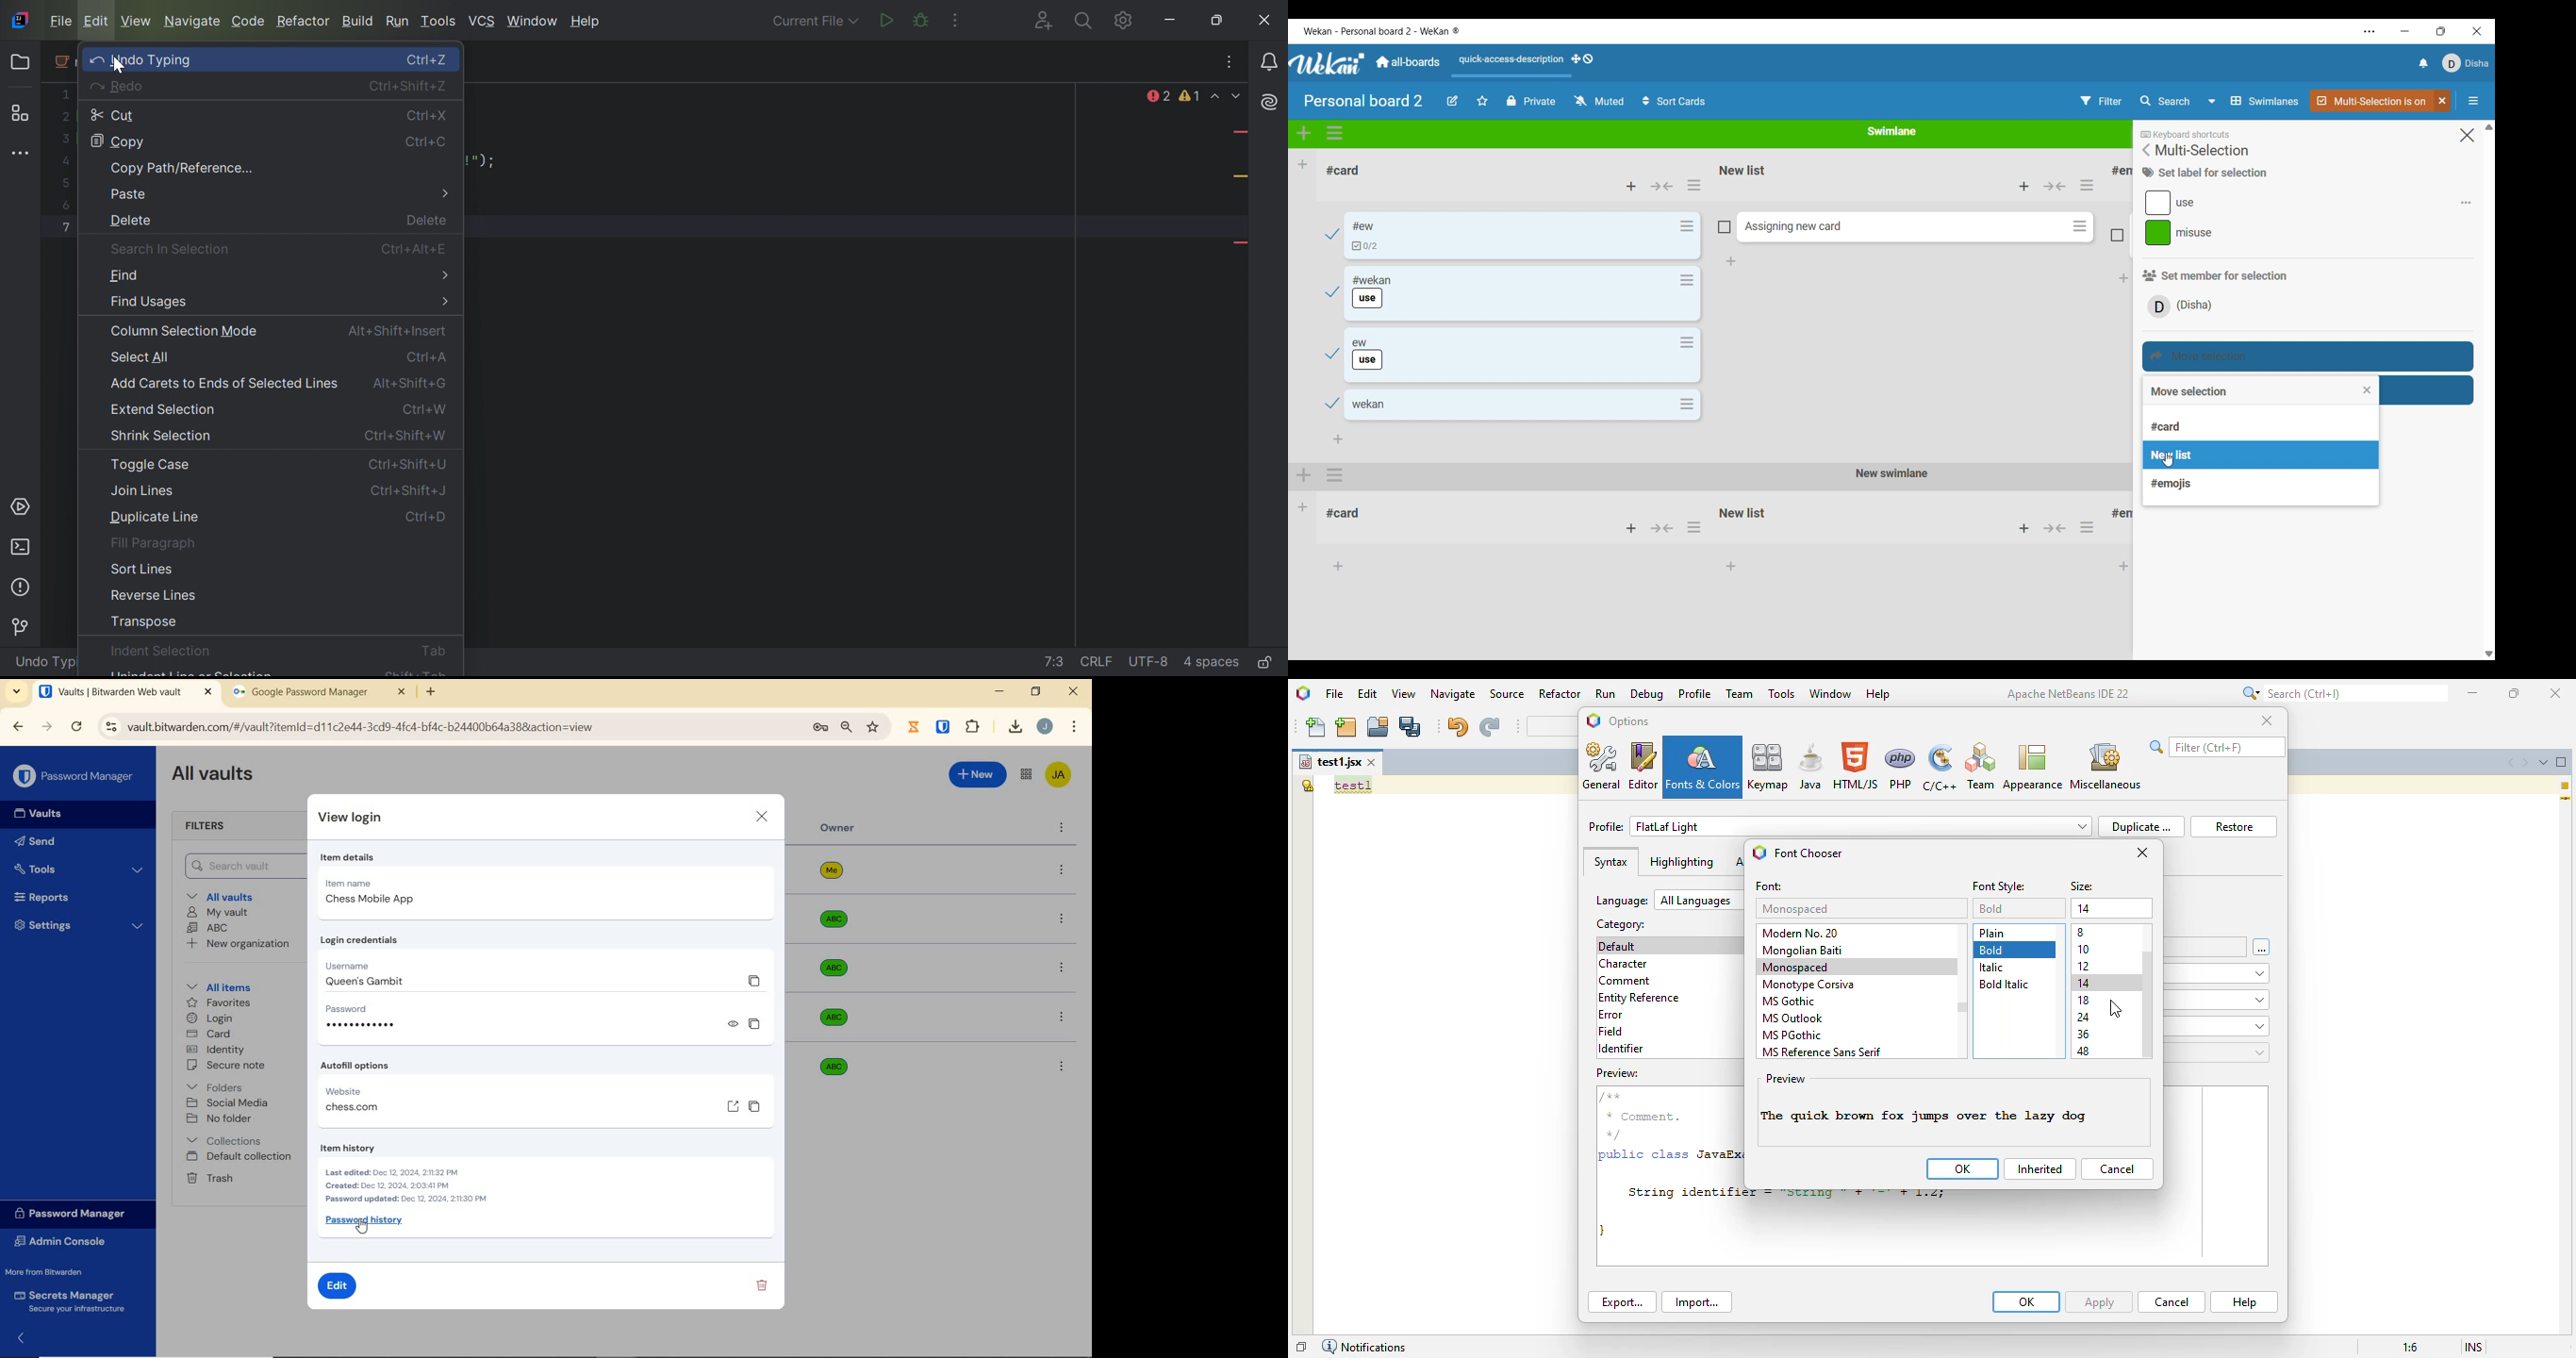 The width and height of the screenshot is (2576, 1372). What do you see at coordinates (303, 23) in the screenshot?
I see `Refactor` at bounding box center [303, 23].